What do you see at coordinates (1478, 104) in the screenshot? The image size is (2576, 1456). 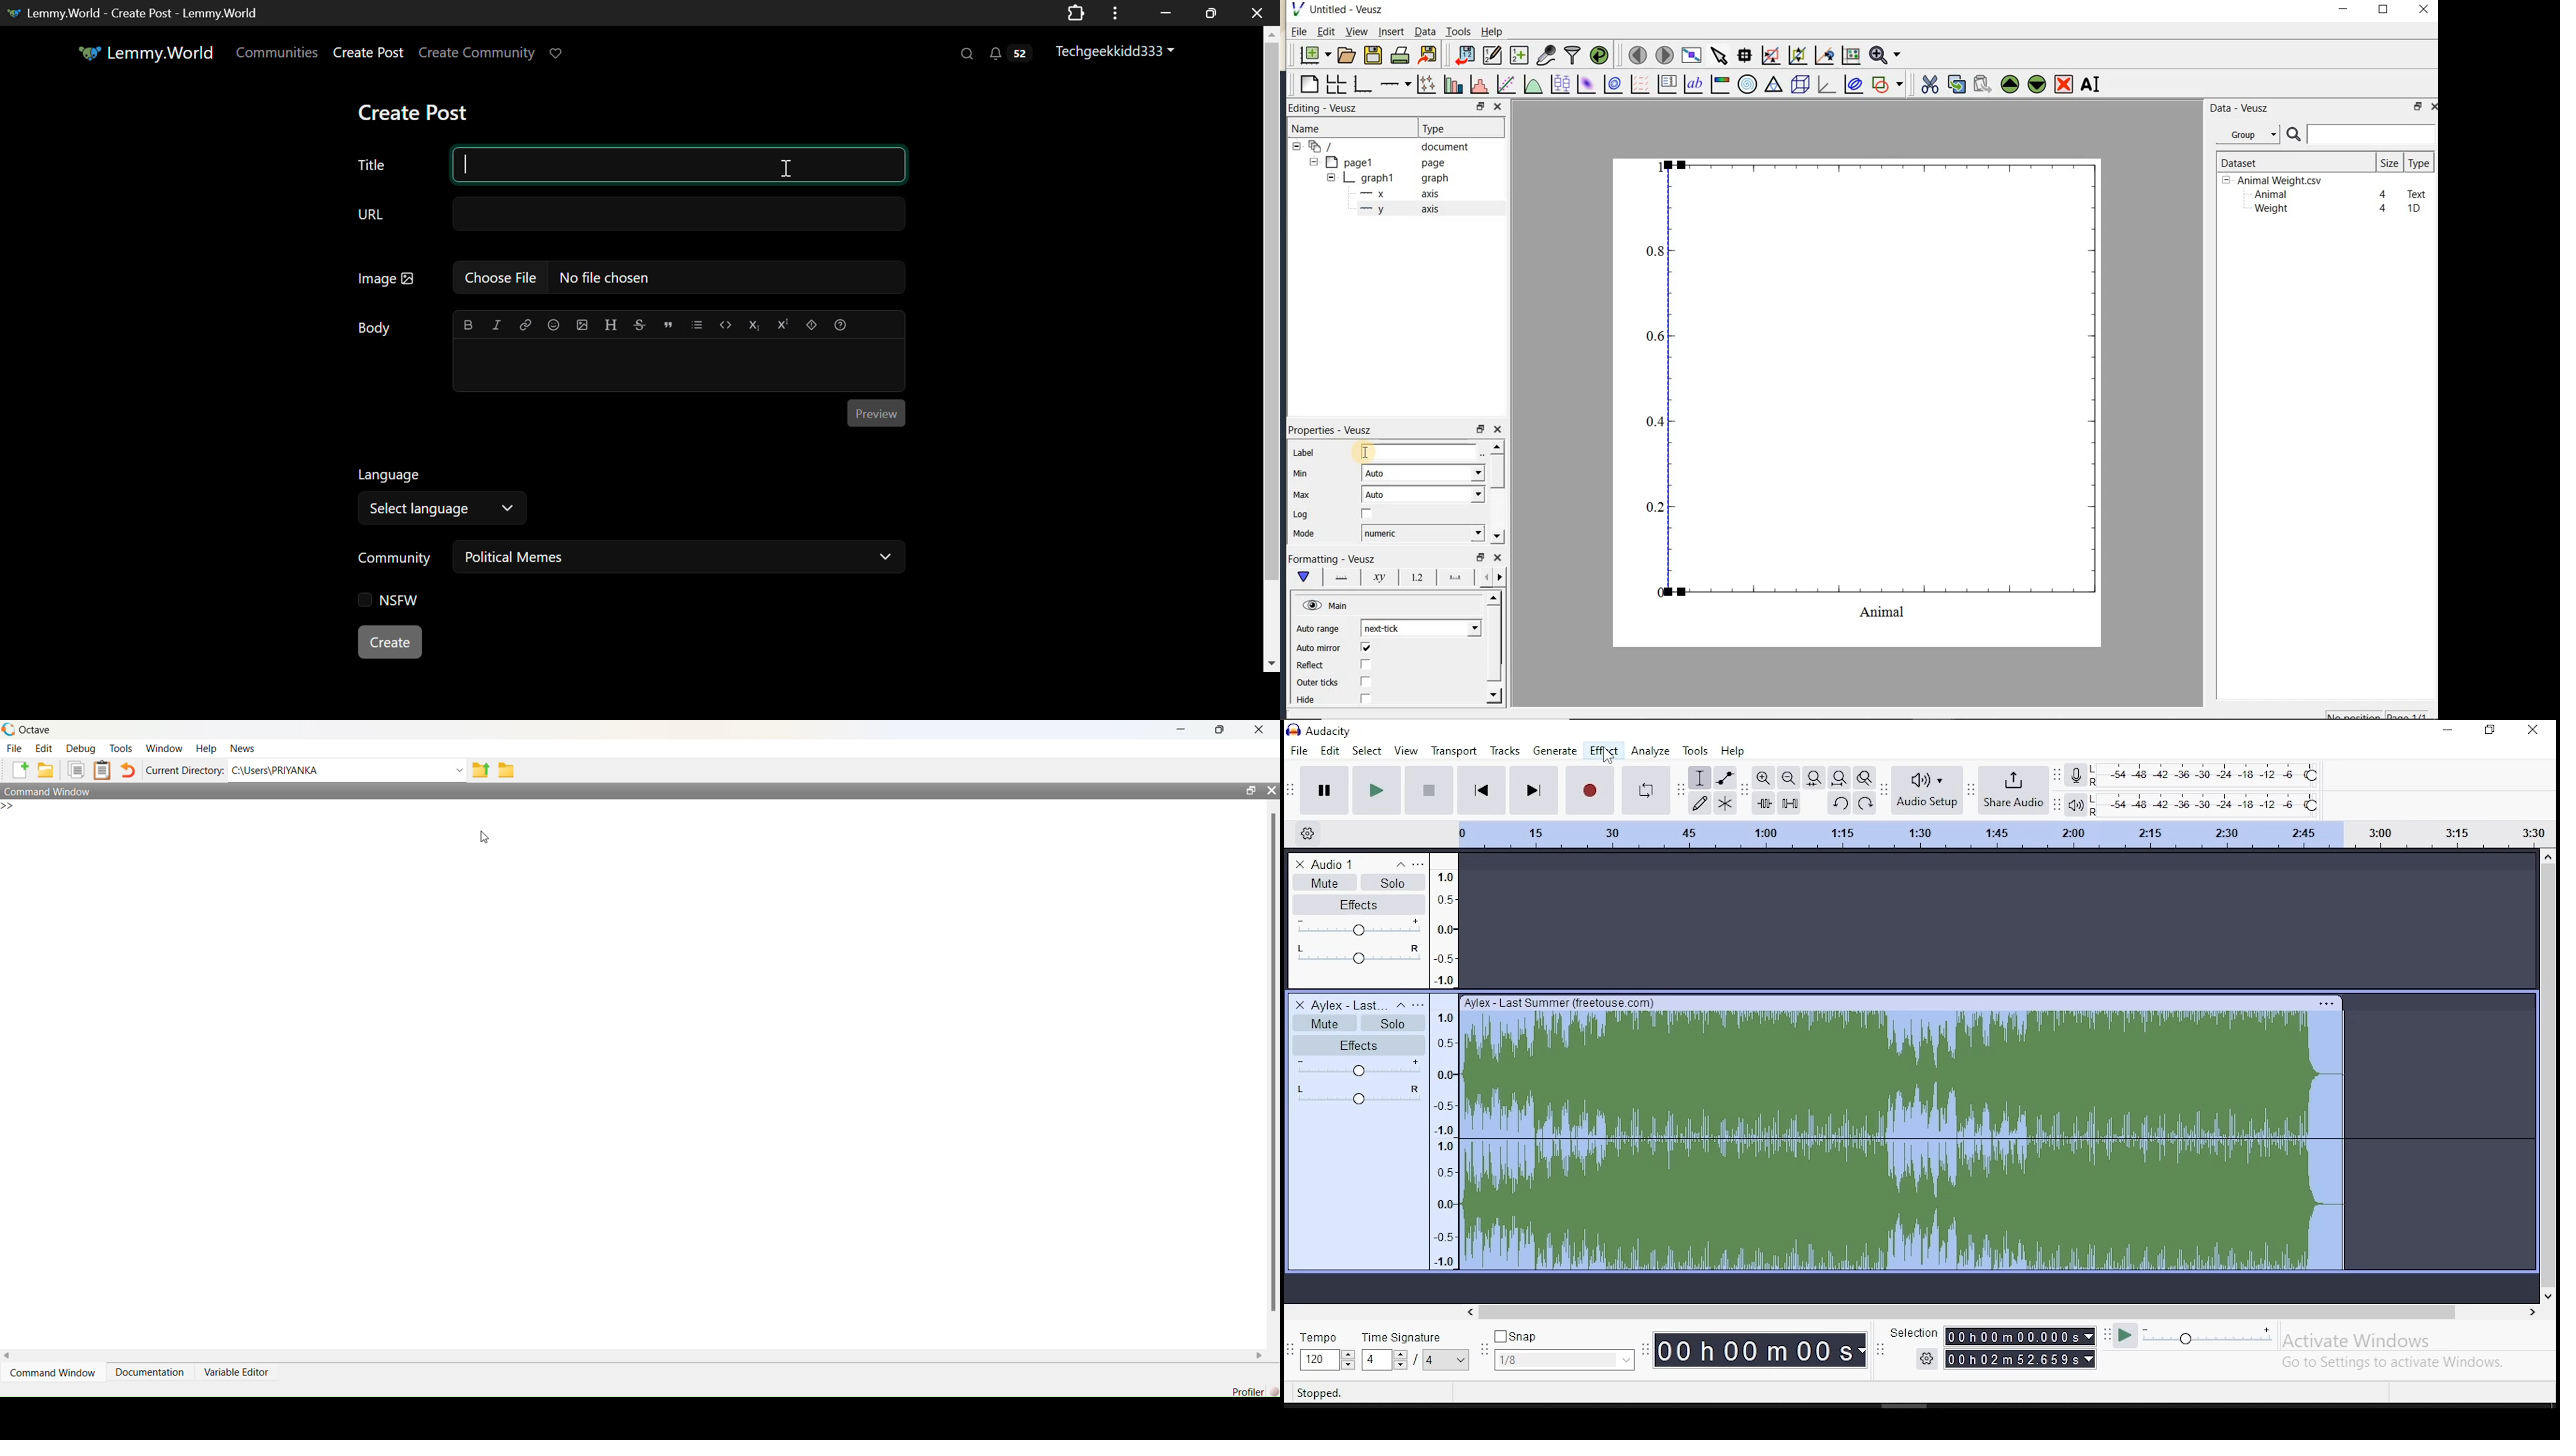 I see `RESTORE` at bounding box center [1478, 104].